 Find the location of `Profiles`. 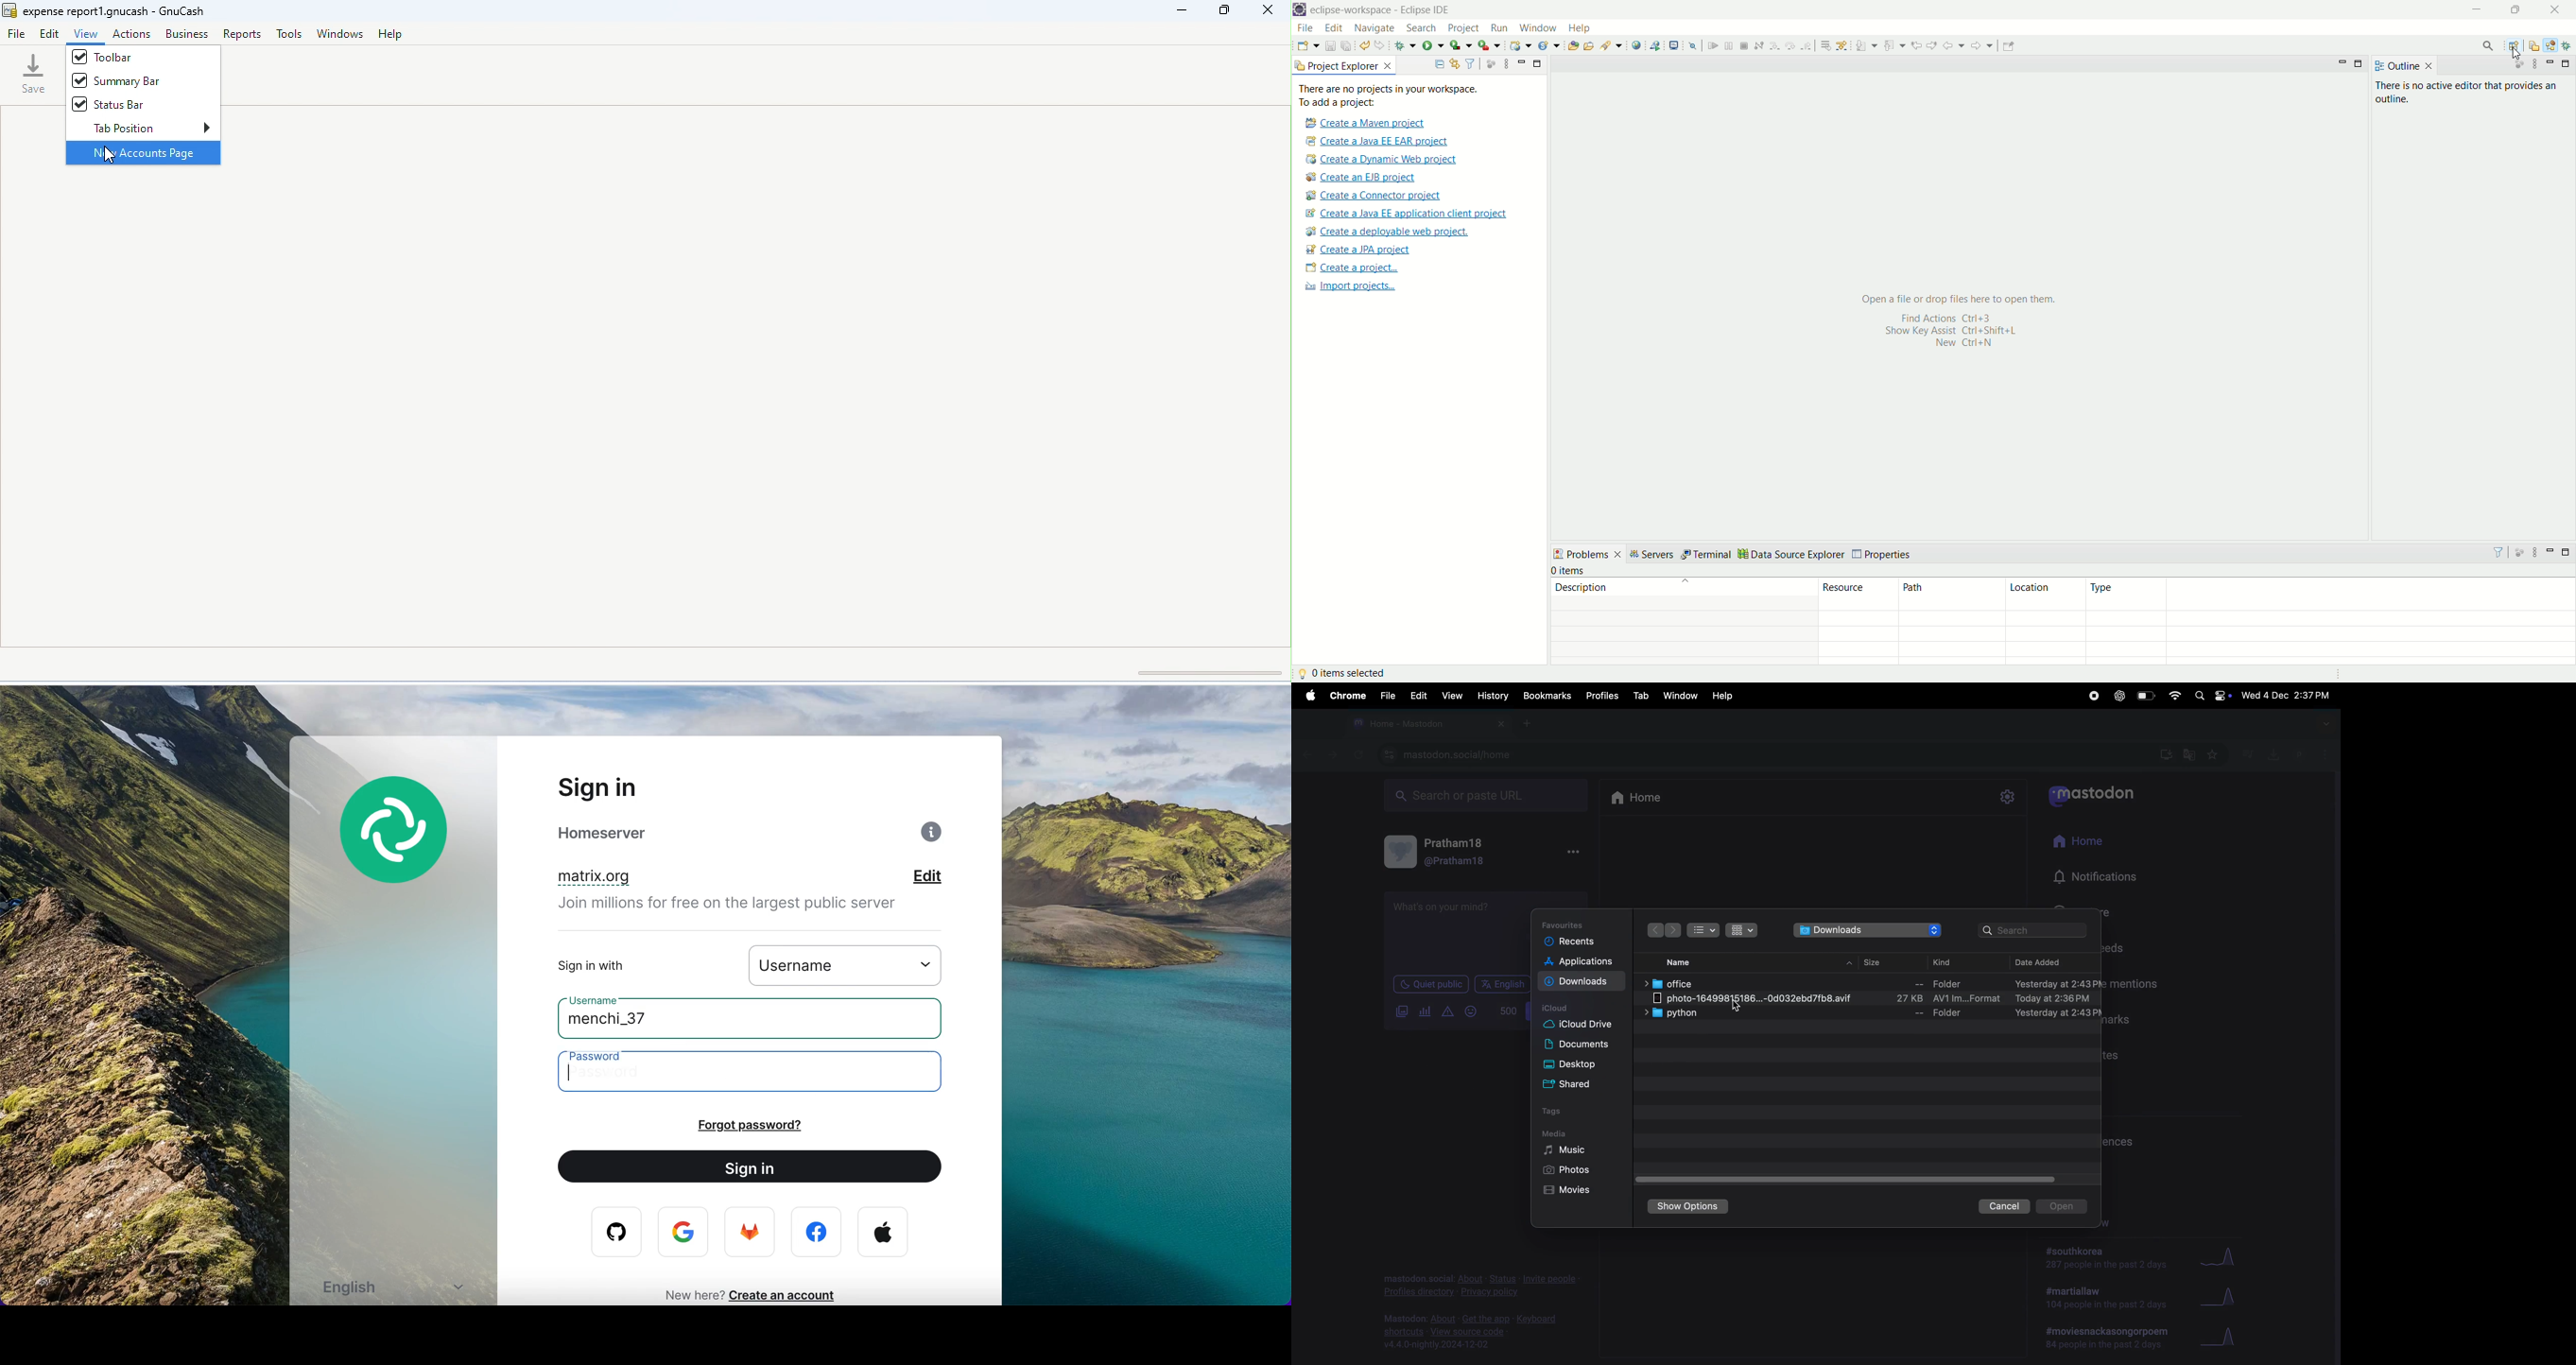

Profiles is located at coordinates (1603, 694).